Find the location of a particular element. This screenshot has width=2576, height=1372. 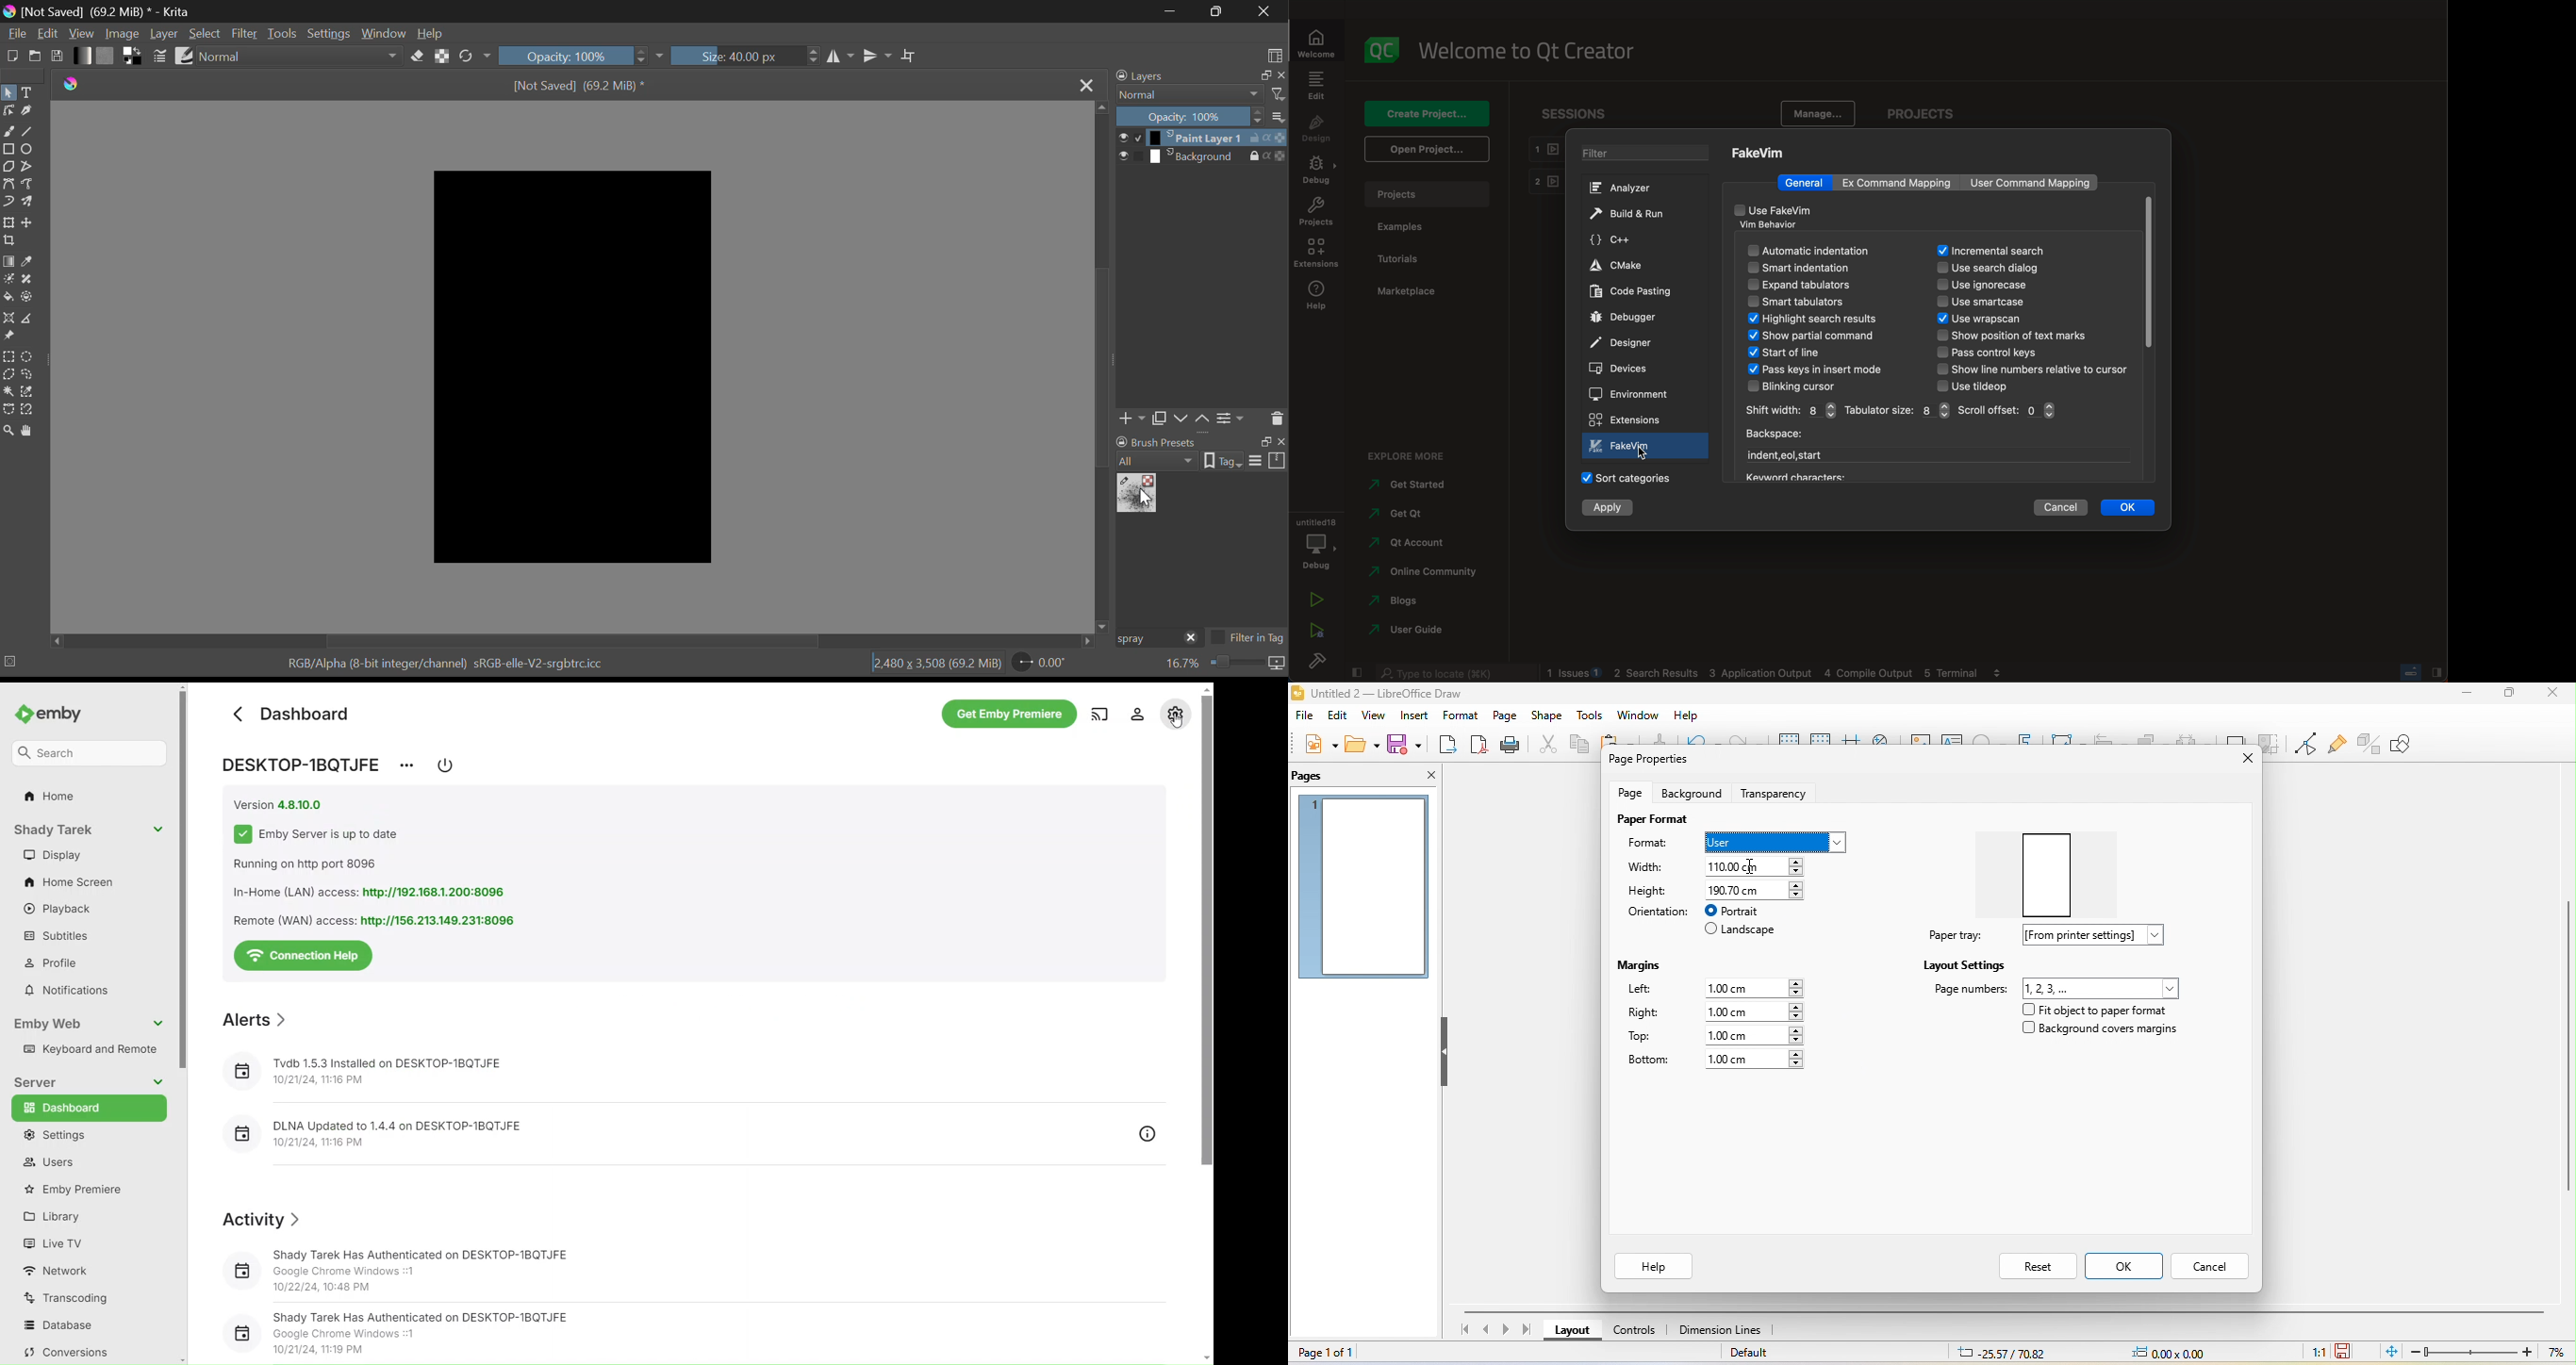

Transcoding is located at coordinates (67, 1300).